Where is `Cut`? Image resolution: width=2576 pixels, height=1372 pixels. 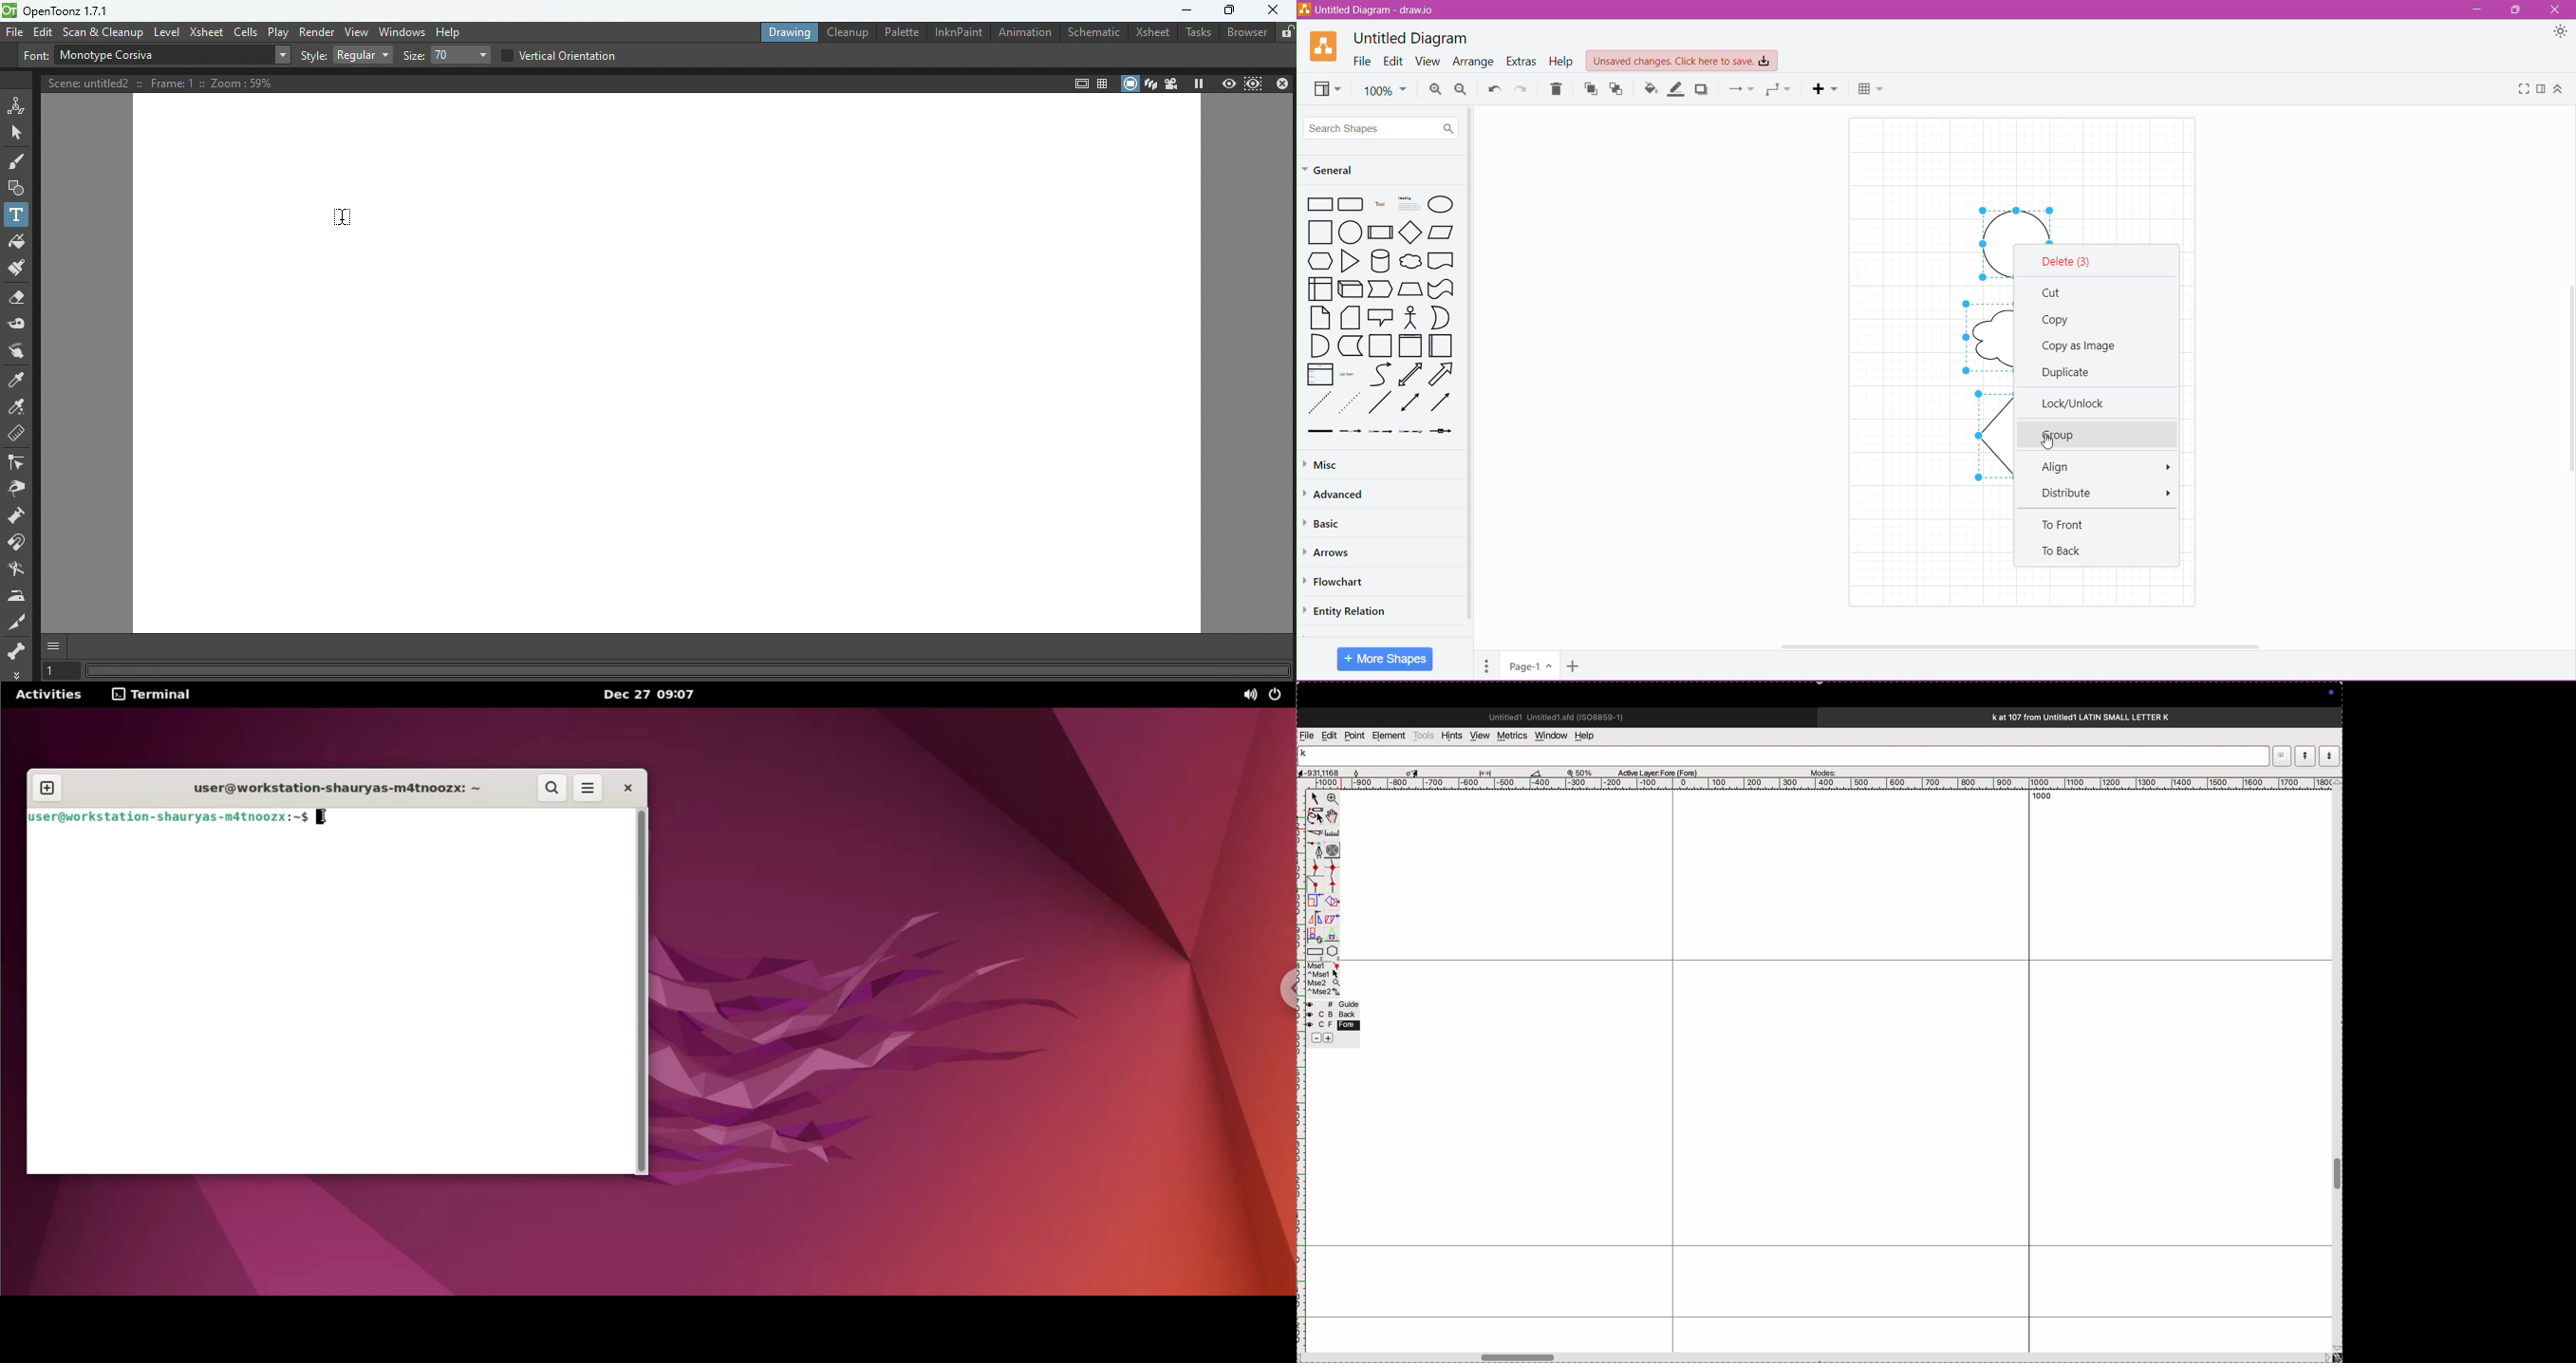
Cut is located at coordinates (2053, 293).